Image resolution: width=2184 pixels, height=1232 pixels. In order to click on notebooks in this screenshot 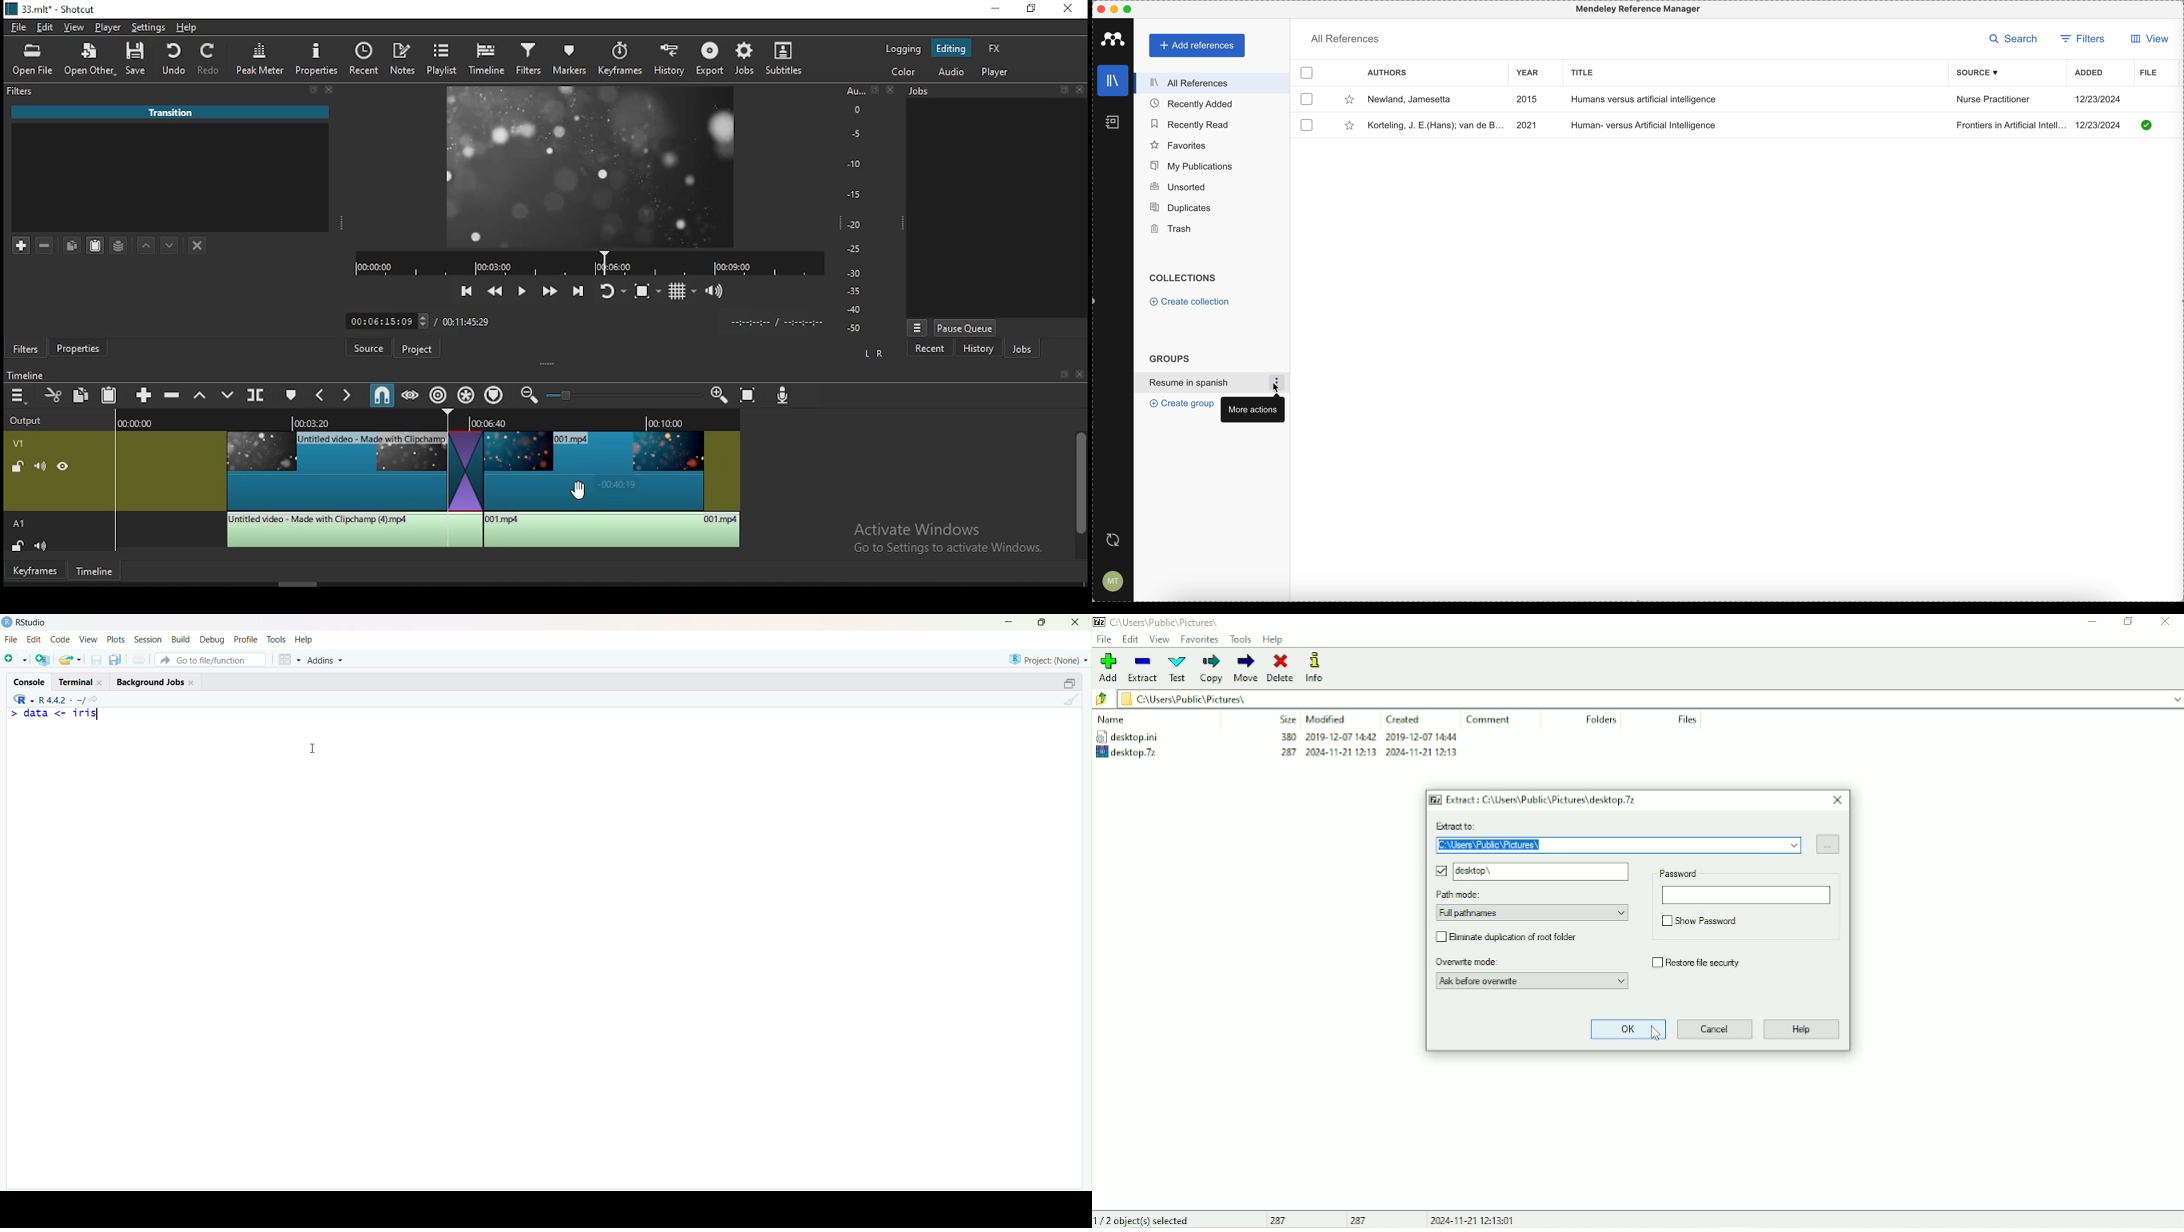, I will do `click(1111, 121)`.